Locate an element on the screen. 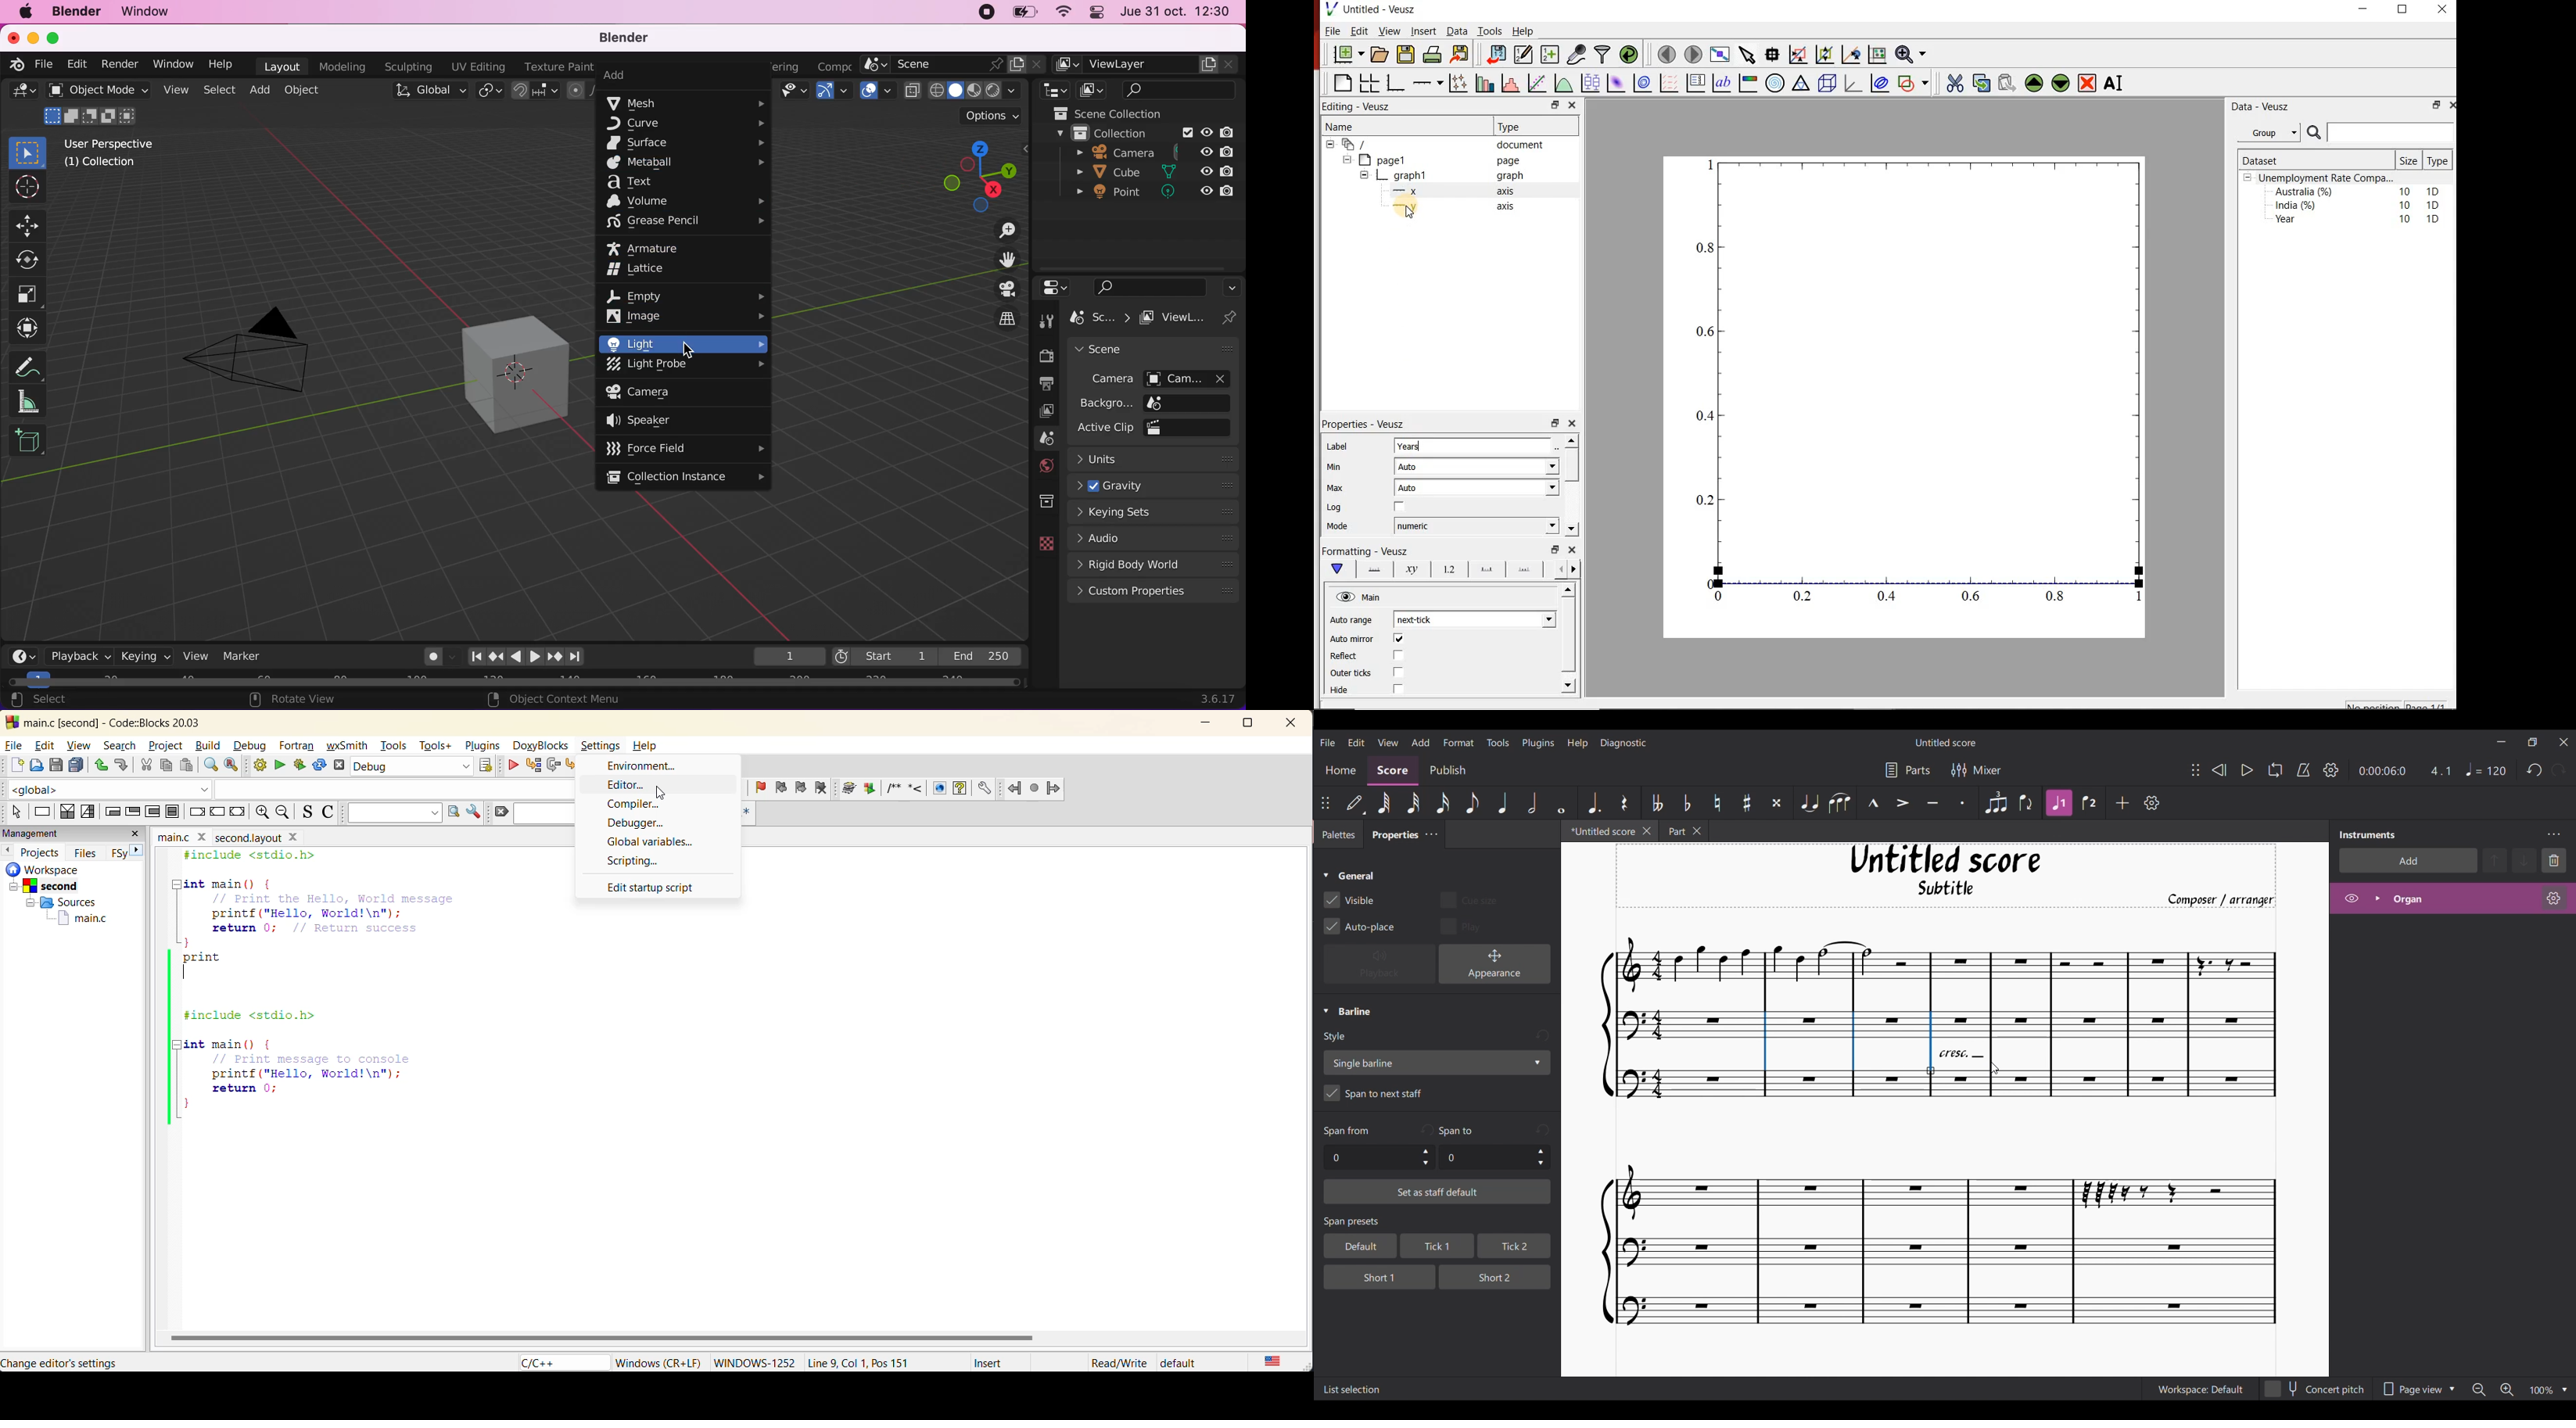 The width and height of the screenshot is (2576, 1428). edit startup script is located at coordinates (655, 887).